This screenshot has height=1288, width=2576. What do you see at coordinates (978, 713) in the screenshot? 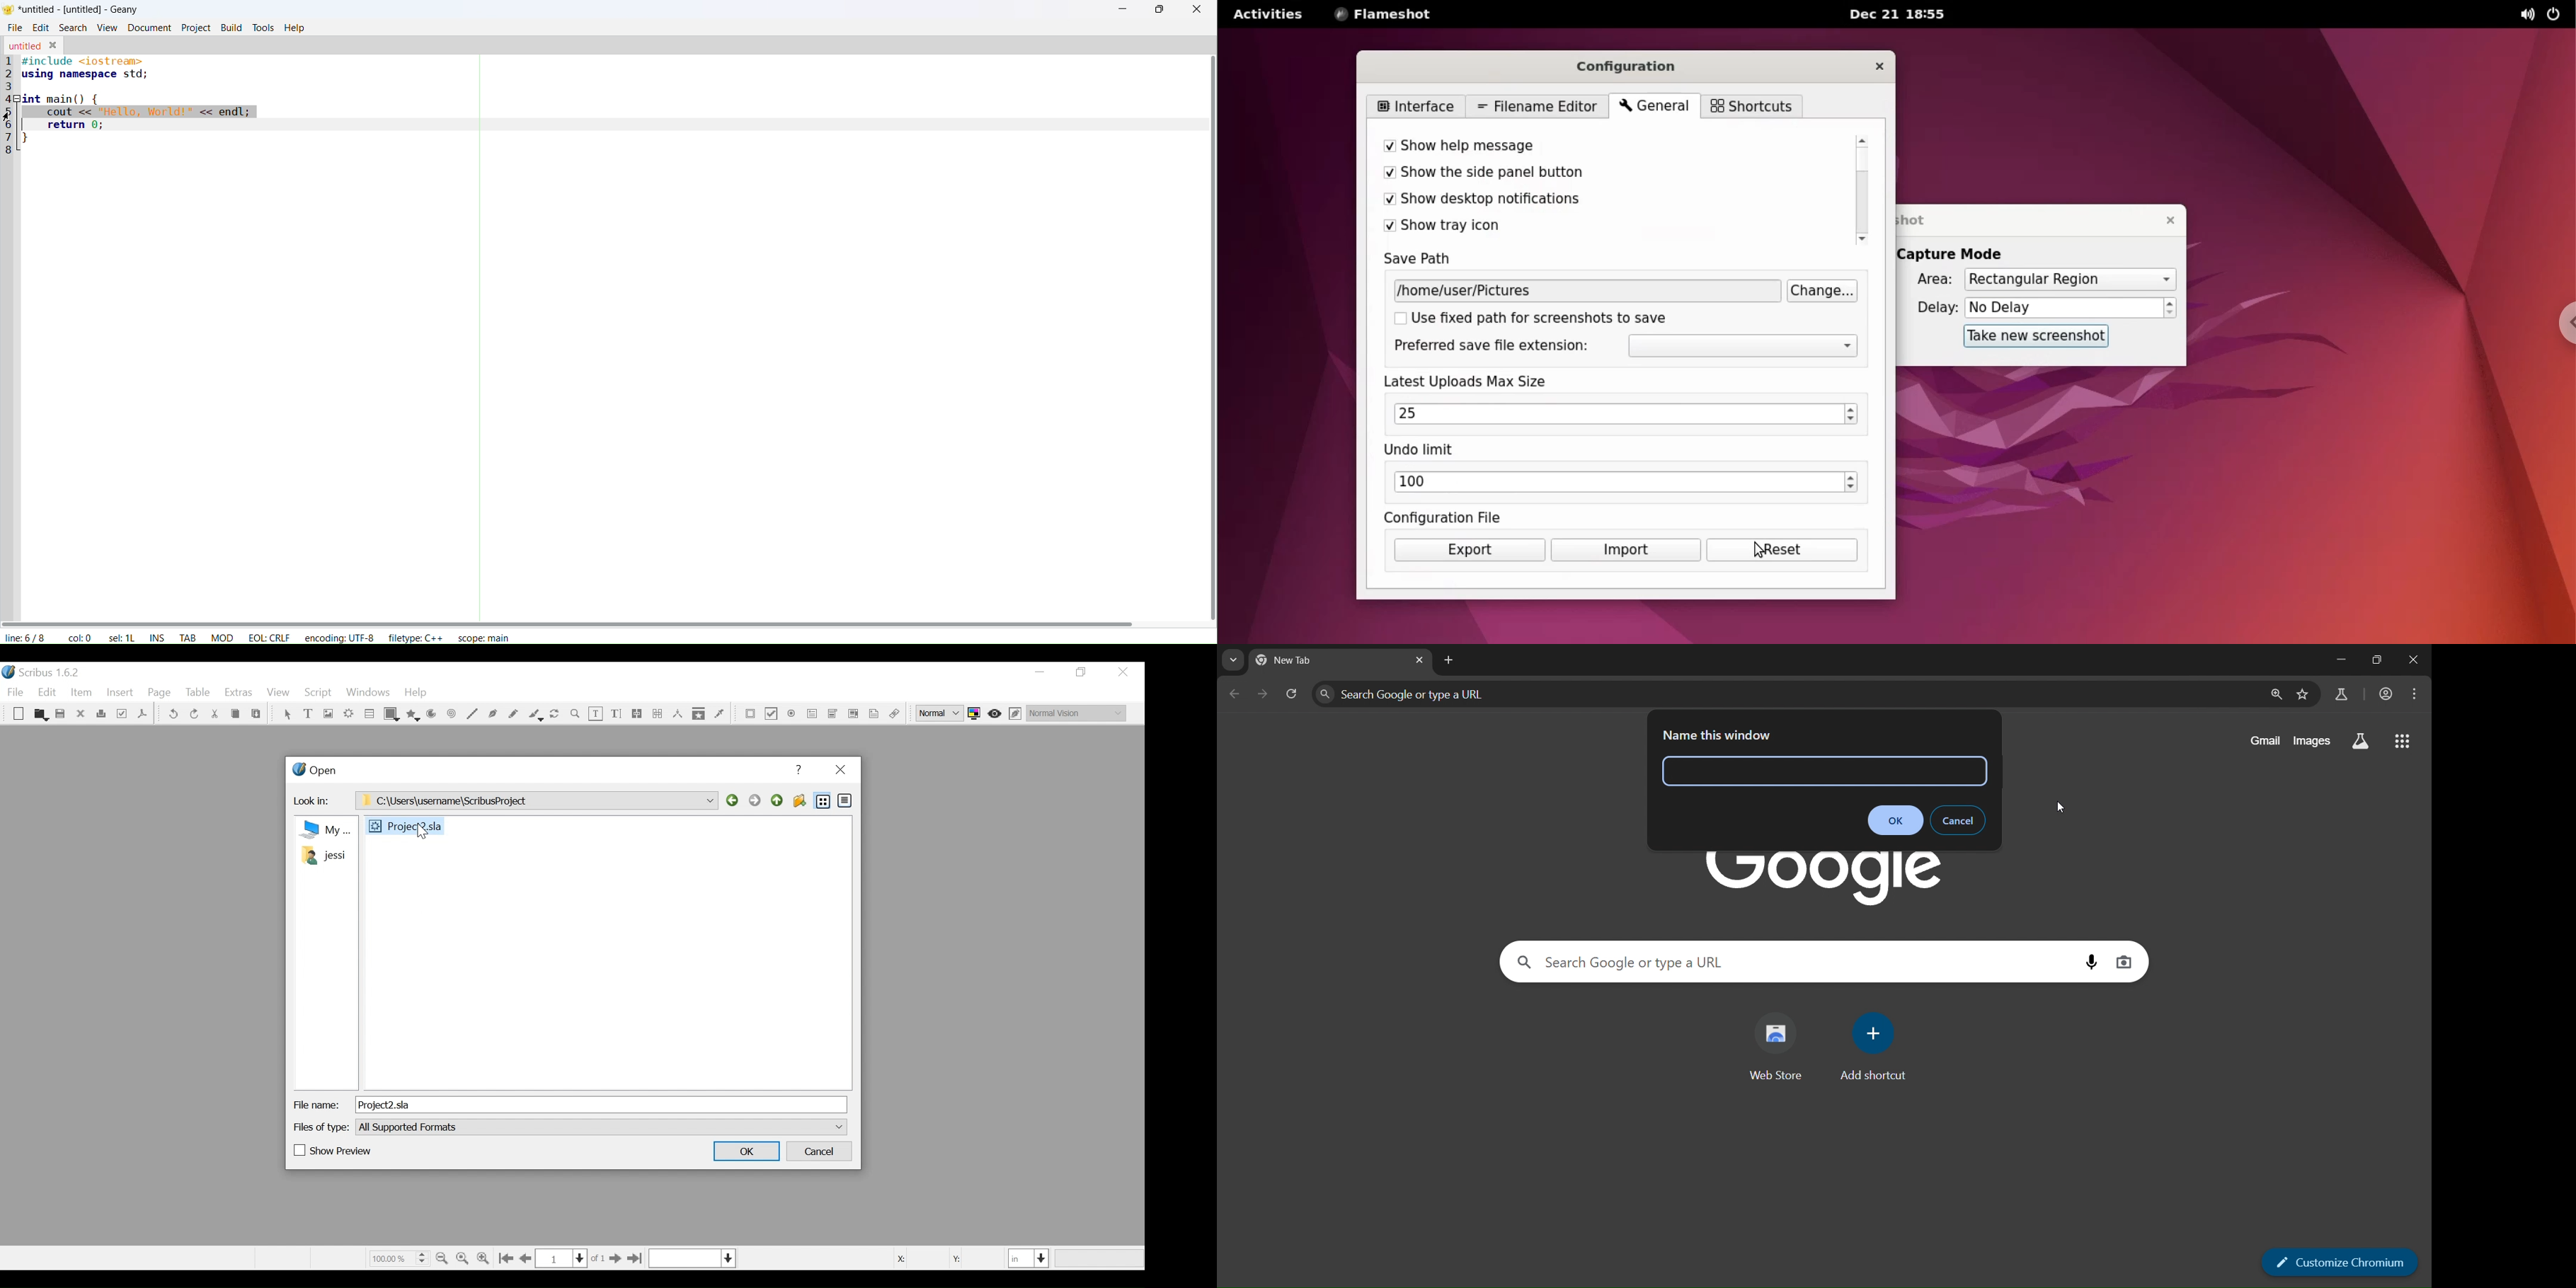
I see `Toggle color` at bounding box center [978, 713].